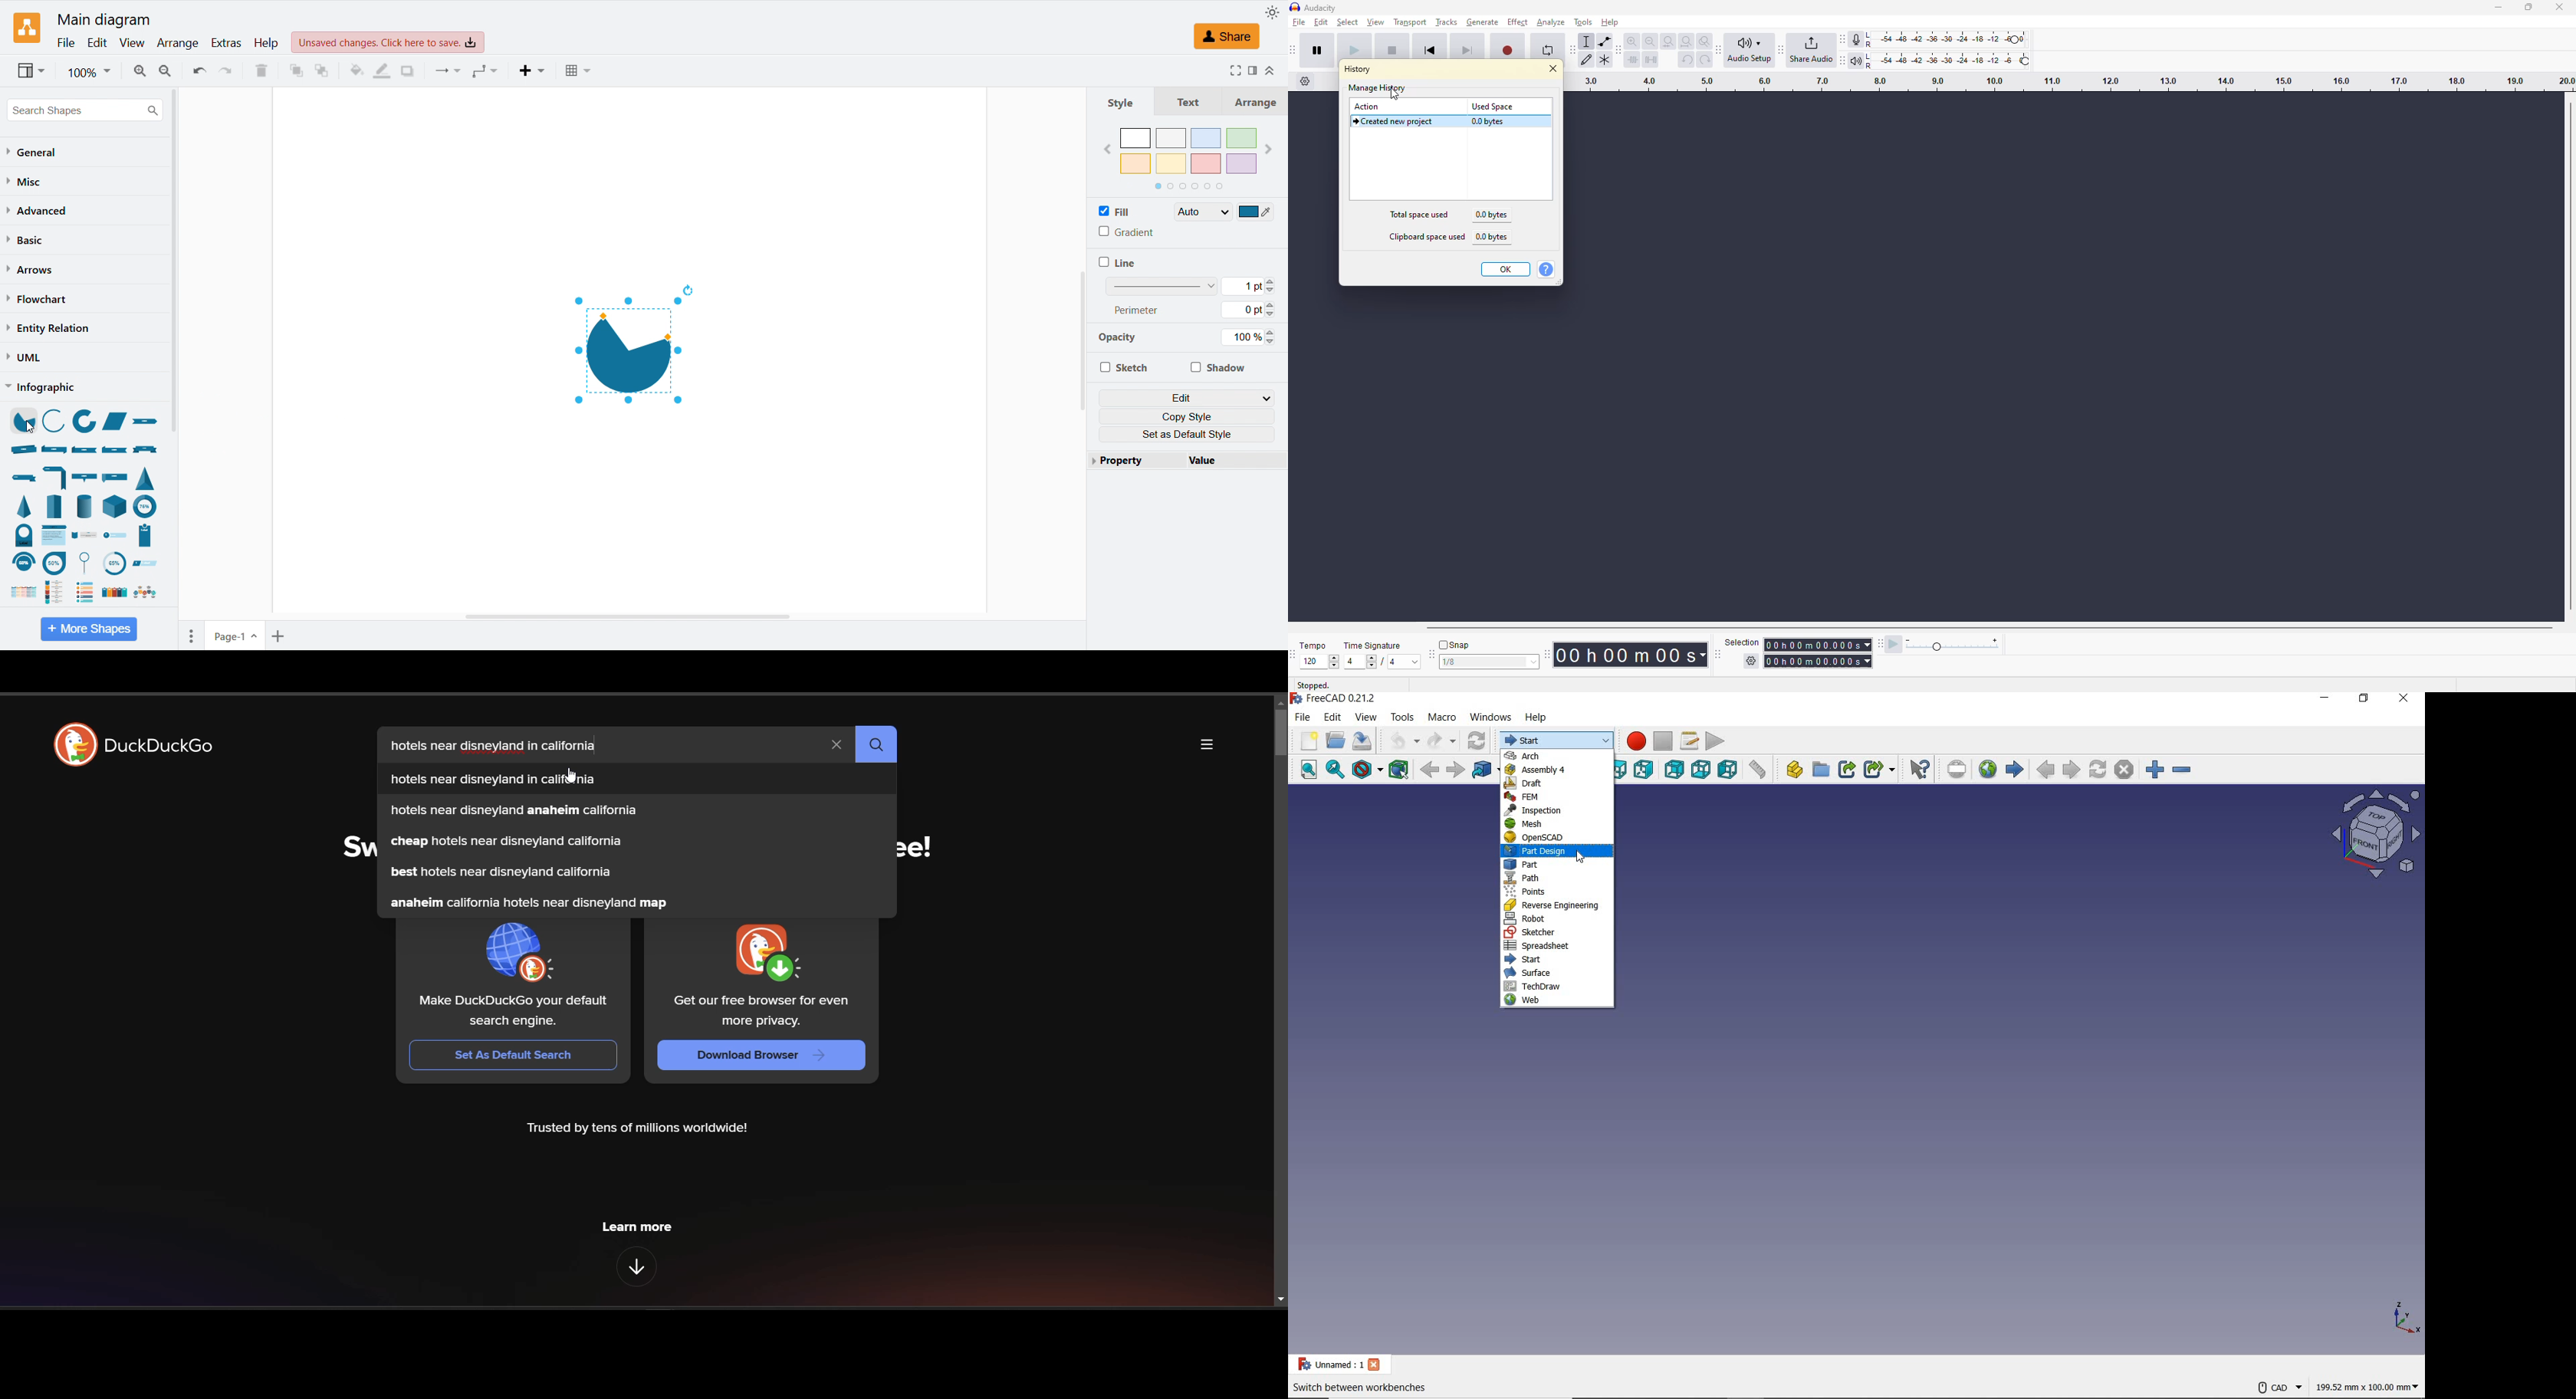  Describe the element at coordinates (1821, 768) in the screenshot. I see `CREATE GROUP` at that location.